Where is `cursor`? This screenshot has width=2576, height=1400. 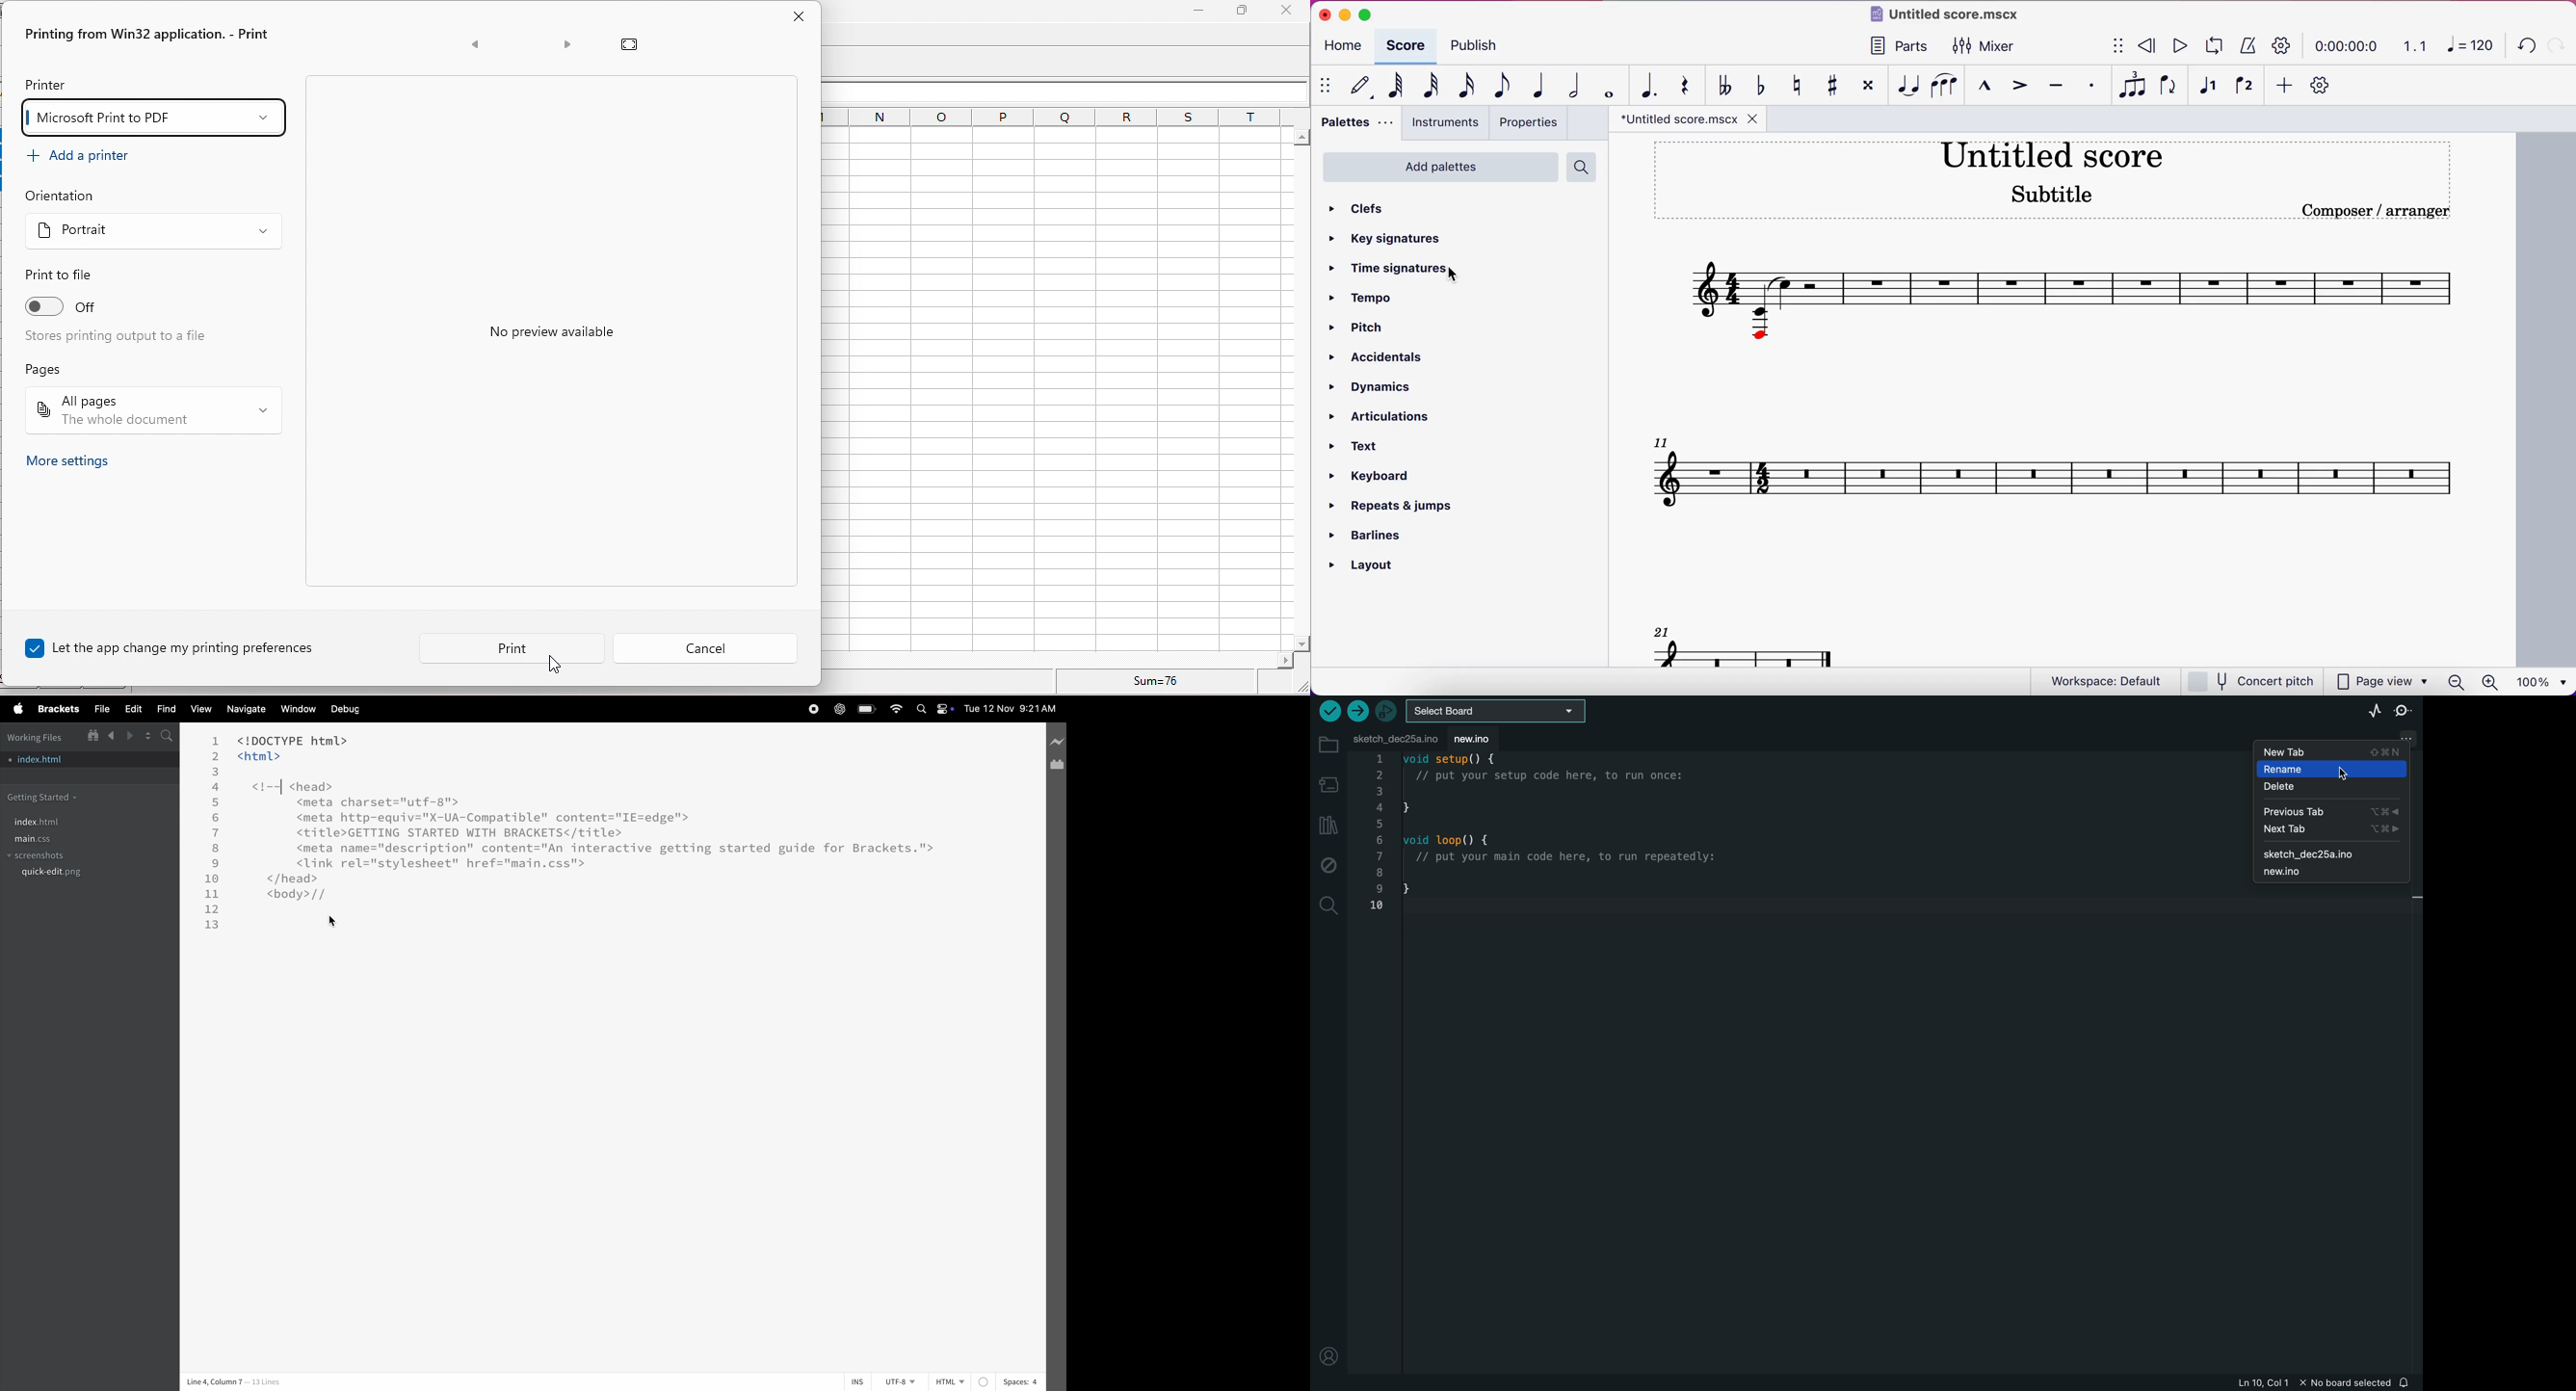 cursor is located at coordinates (332, 920).